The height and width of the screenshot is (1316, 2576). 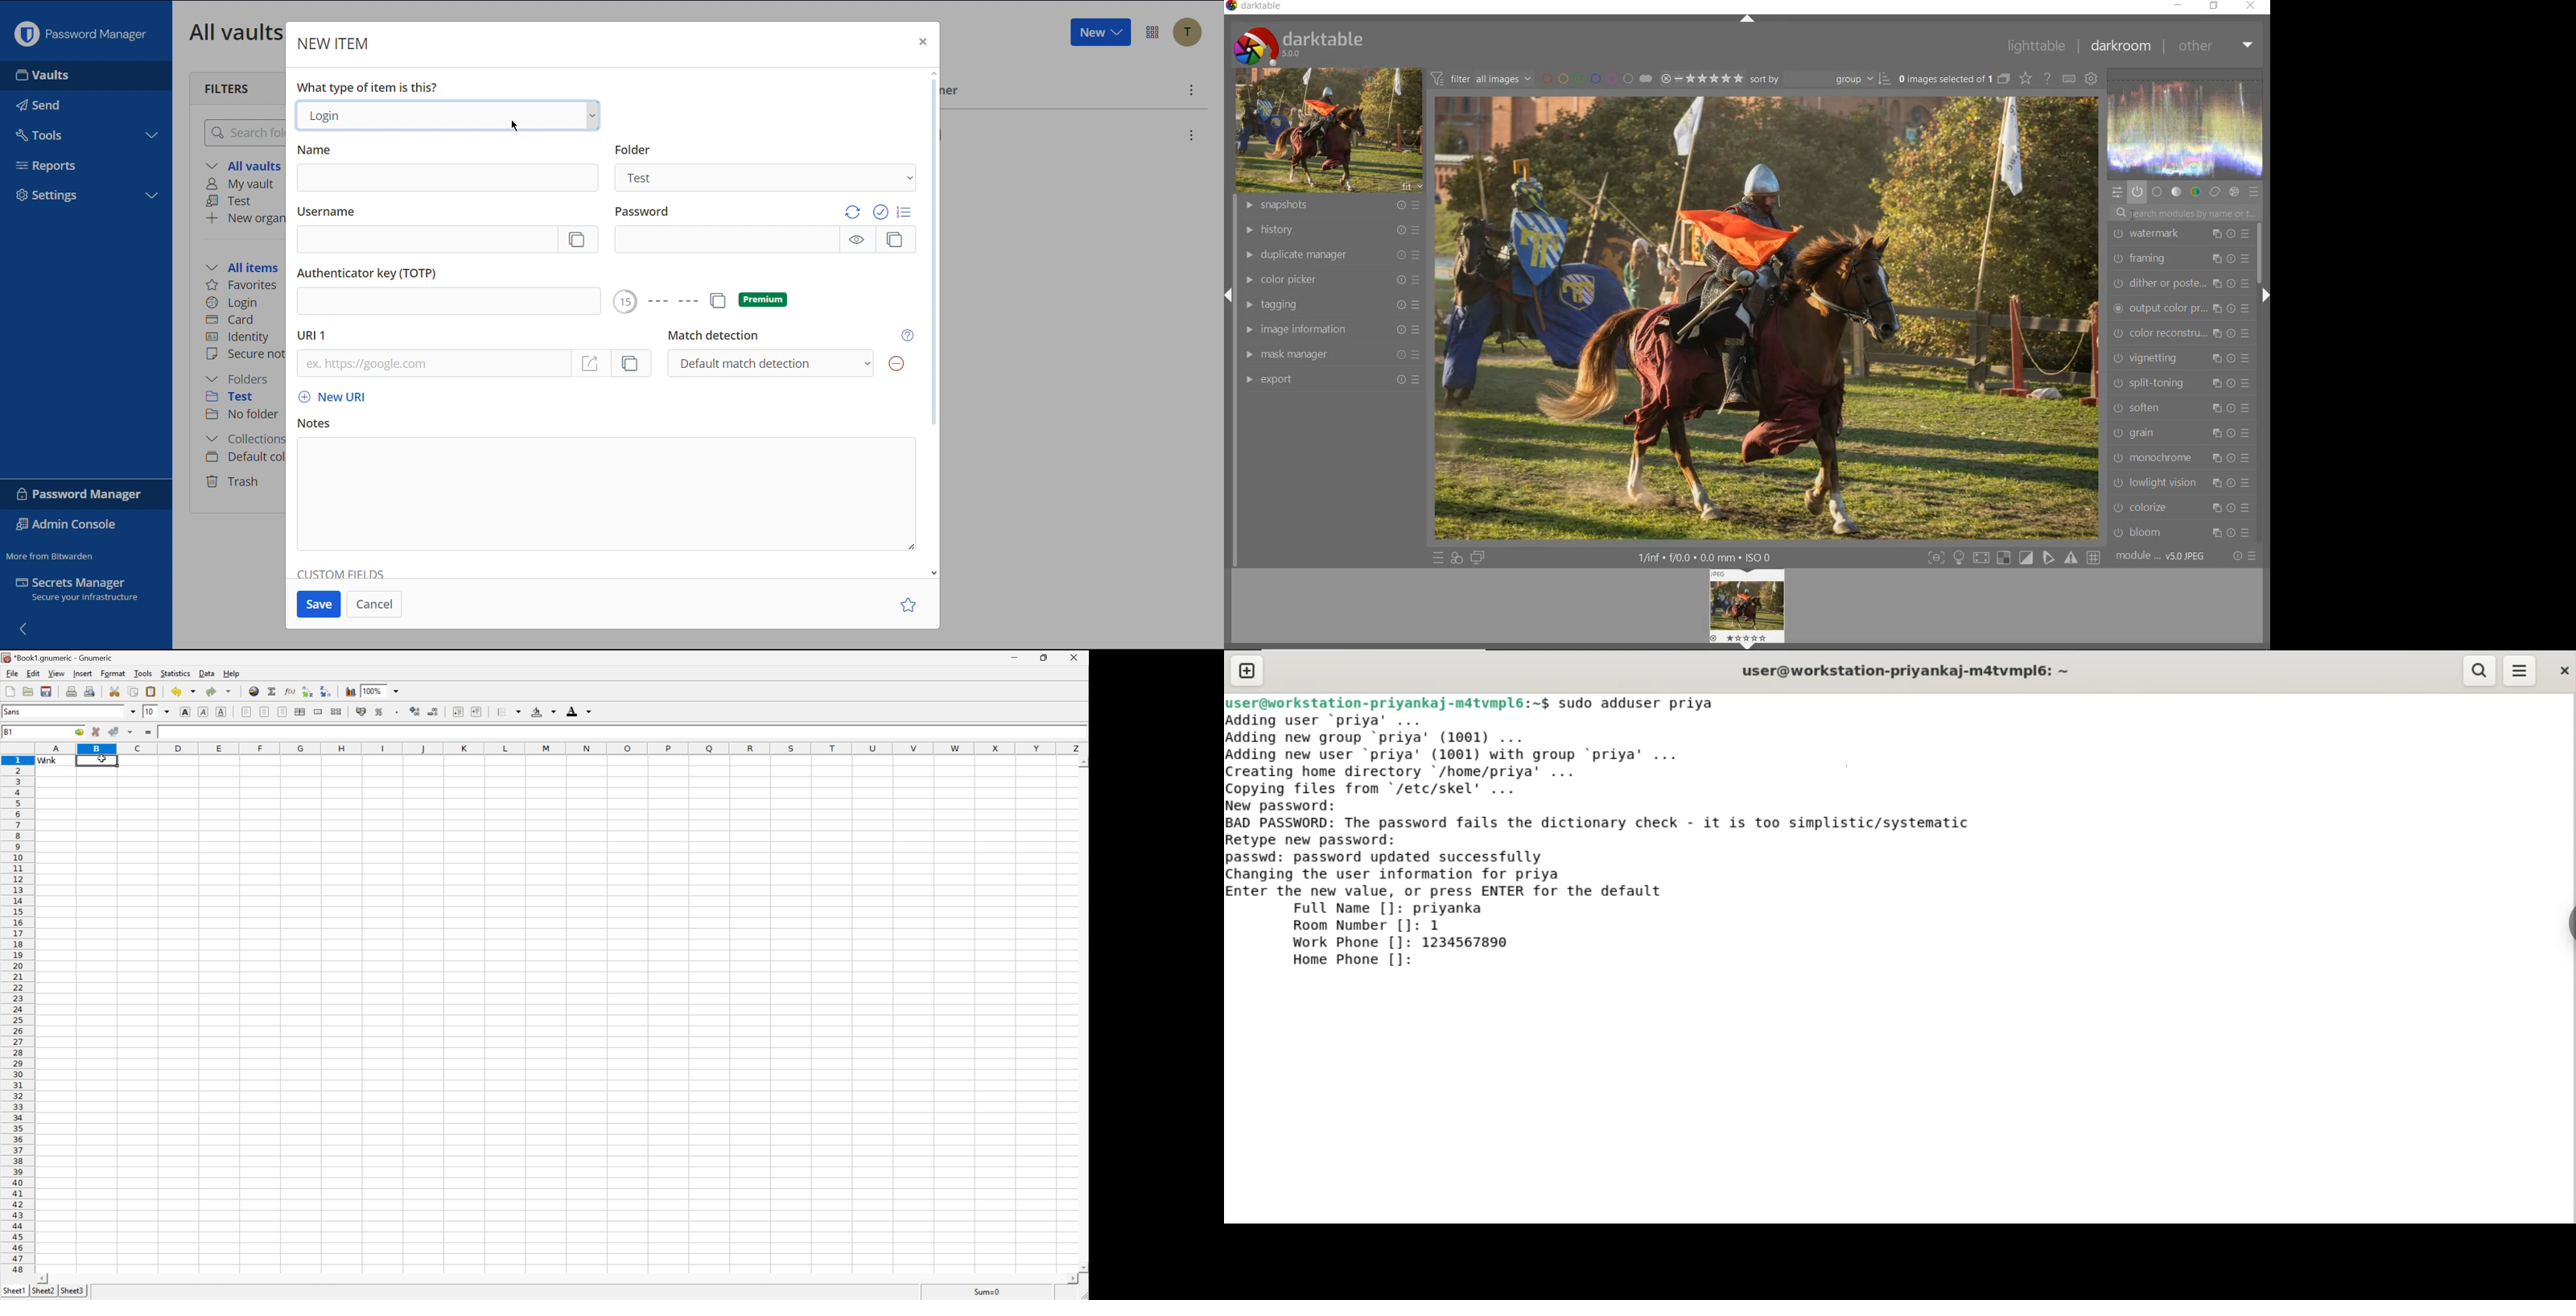 I want to click on foreground, so click(x=581, y=711).